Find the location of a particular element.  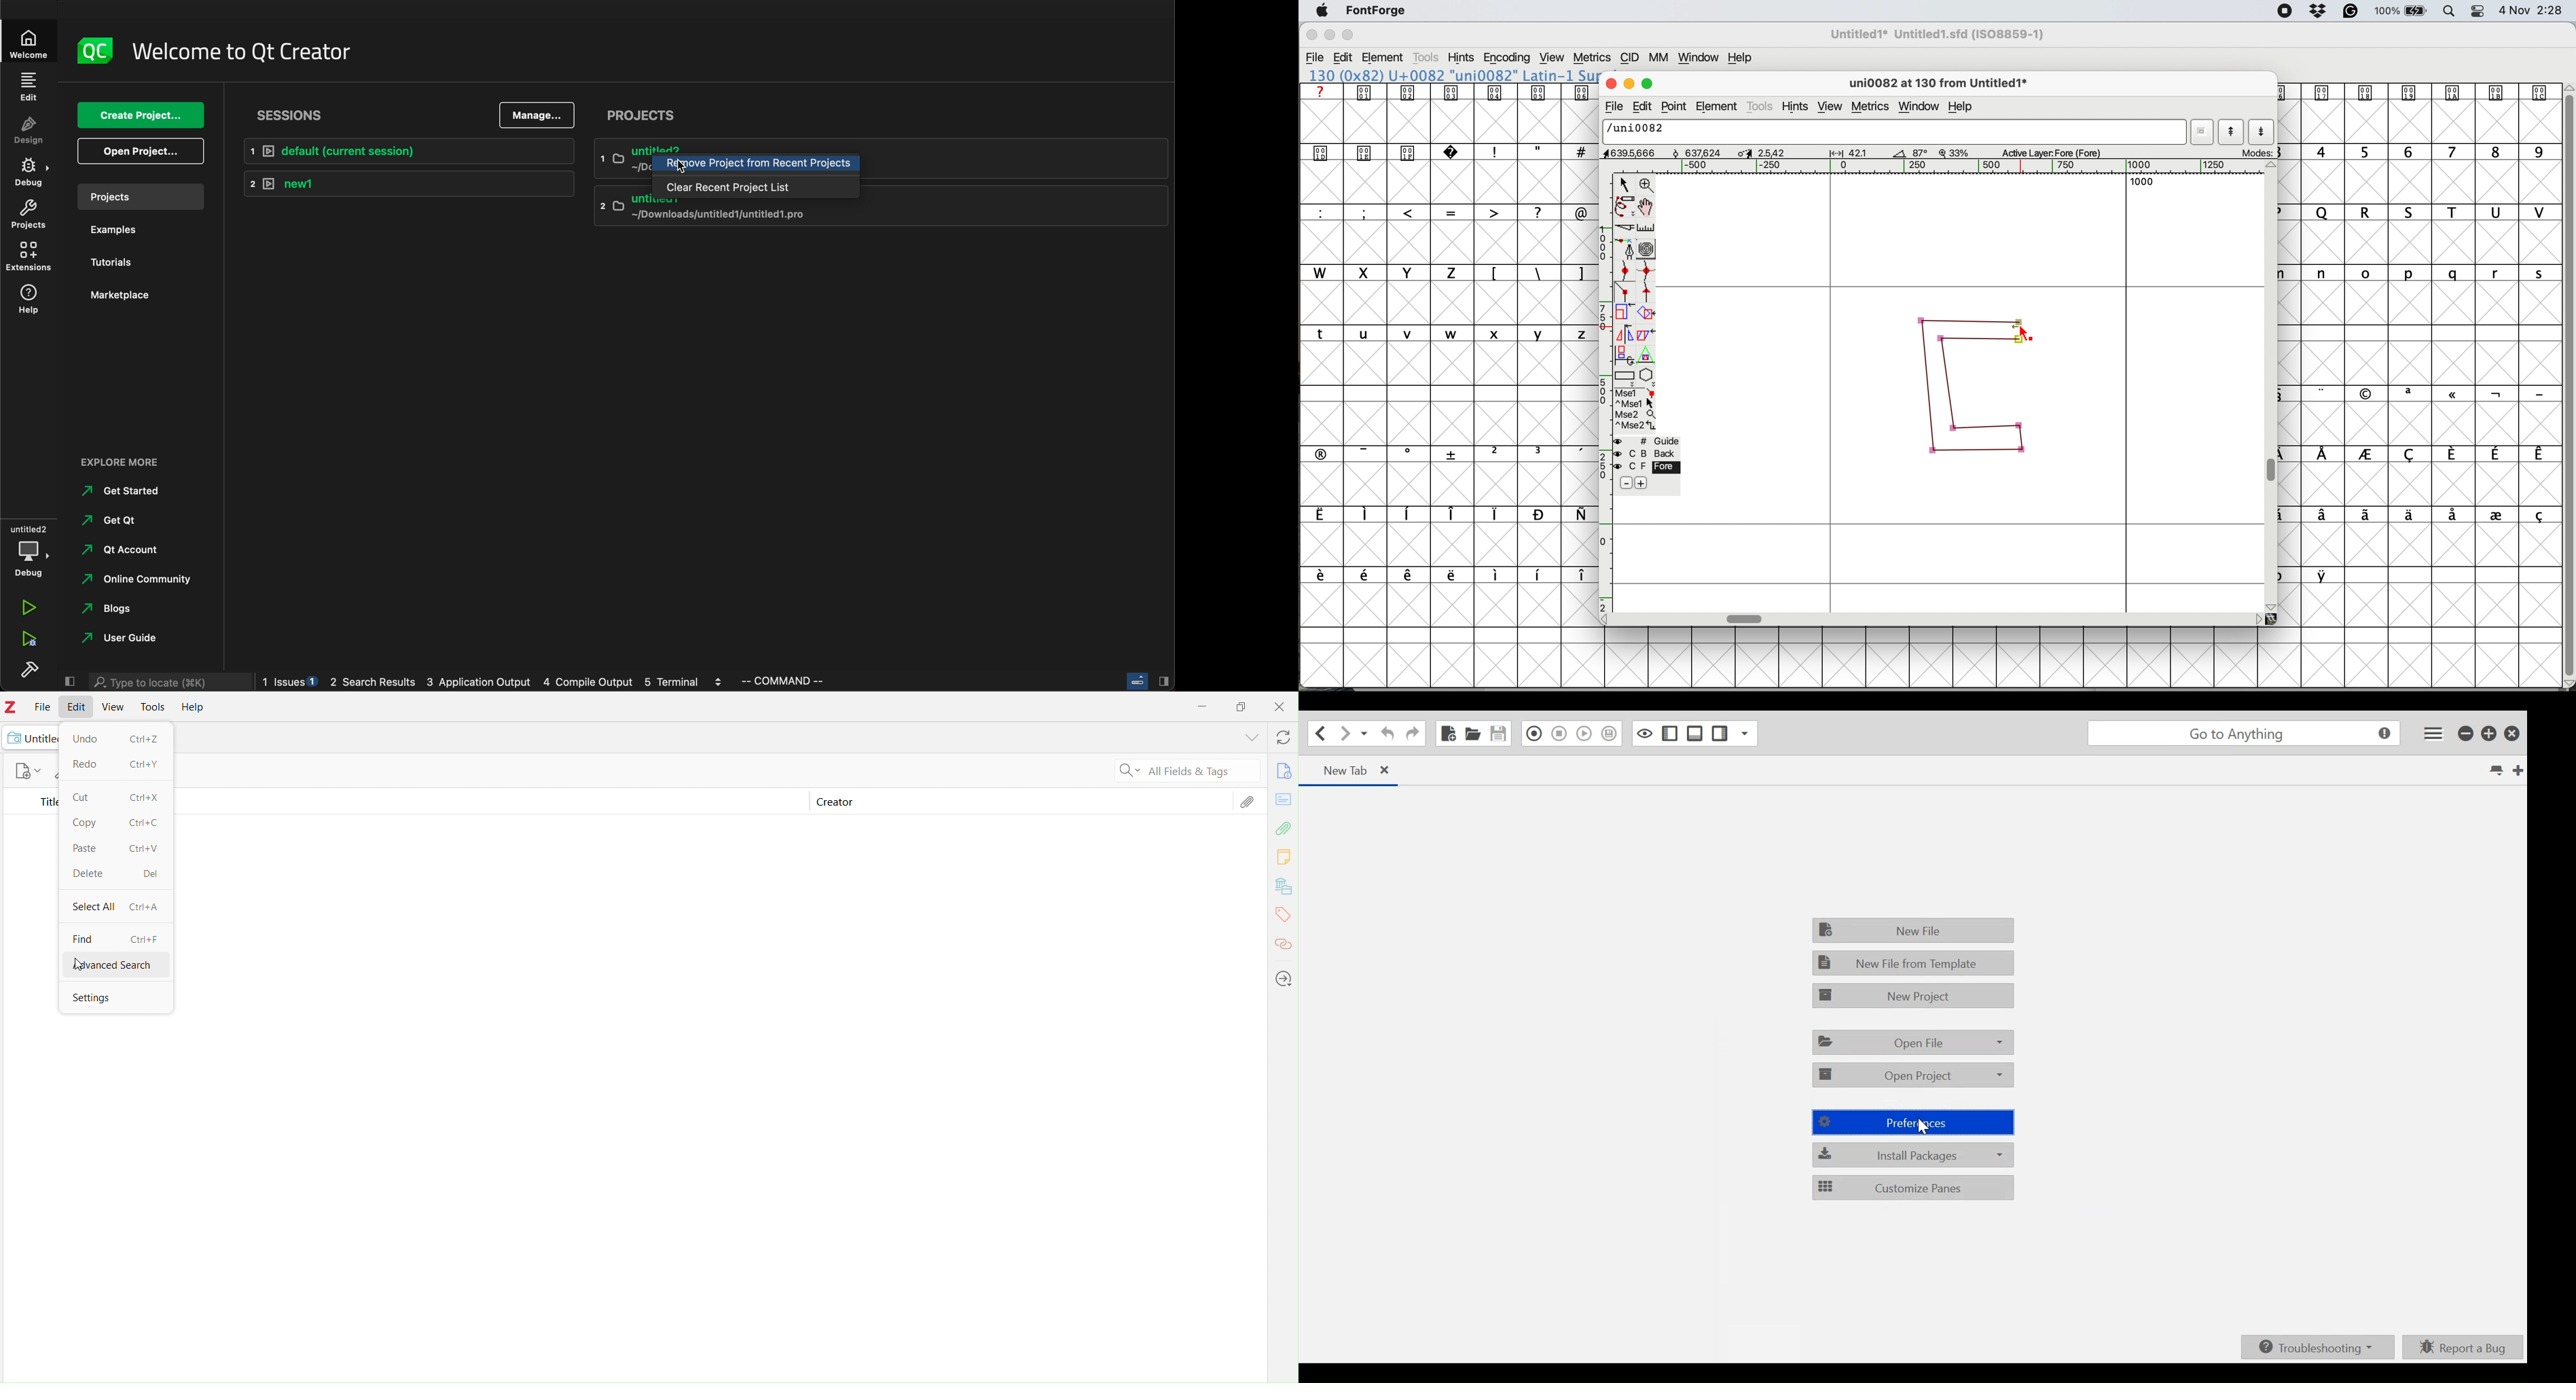

scroll by hand is located at coordinates (1648, 207).